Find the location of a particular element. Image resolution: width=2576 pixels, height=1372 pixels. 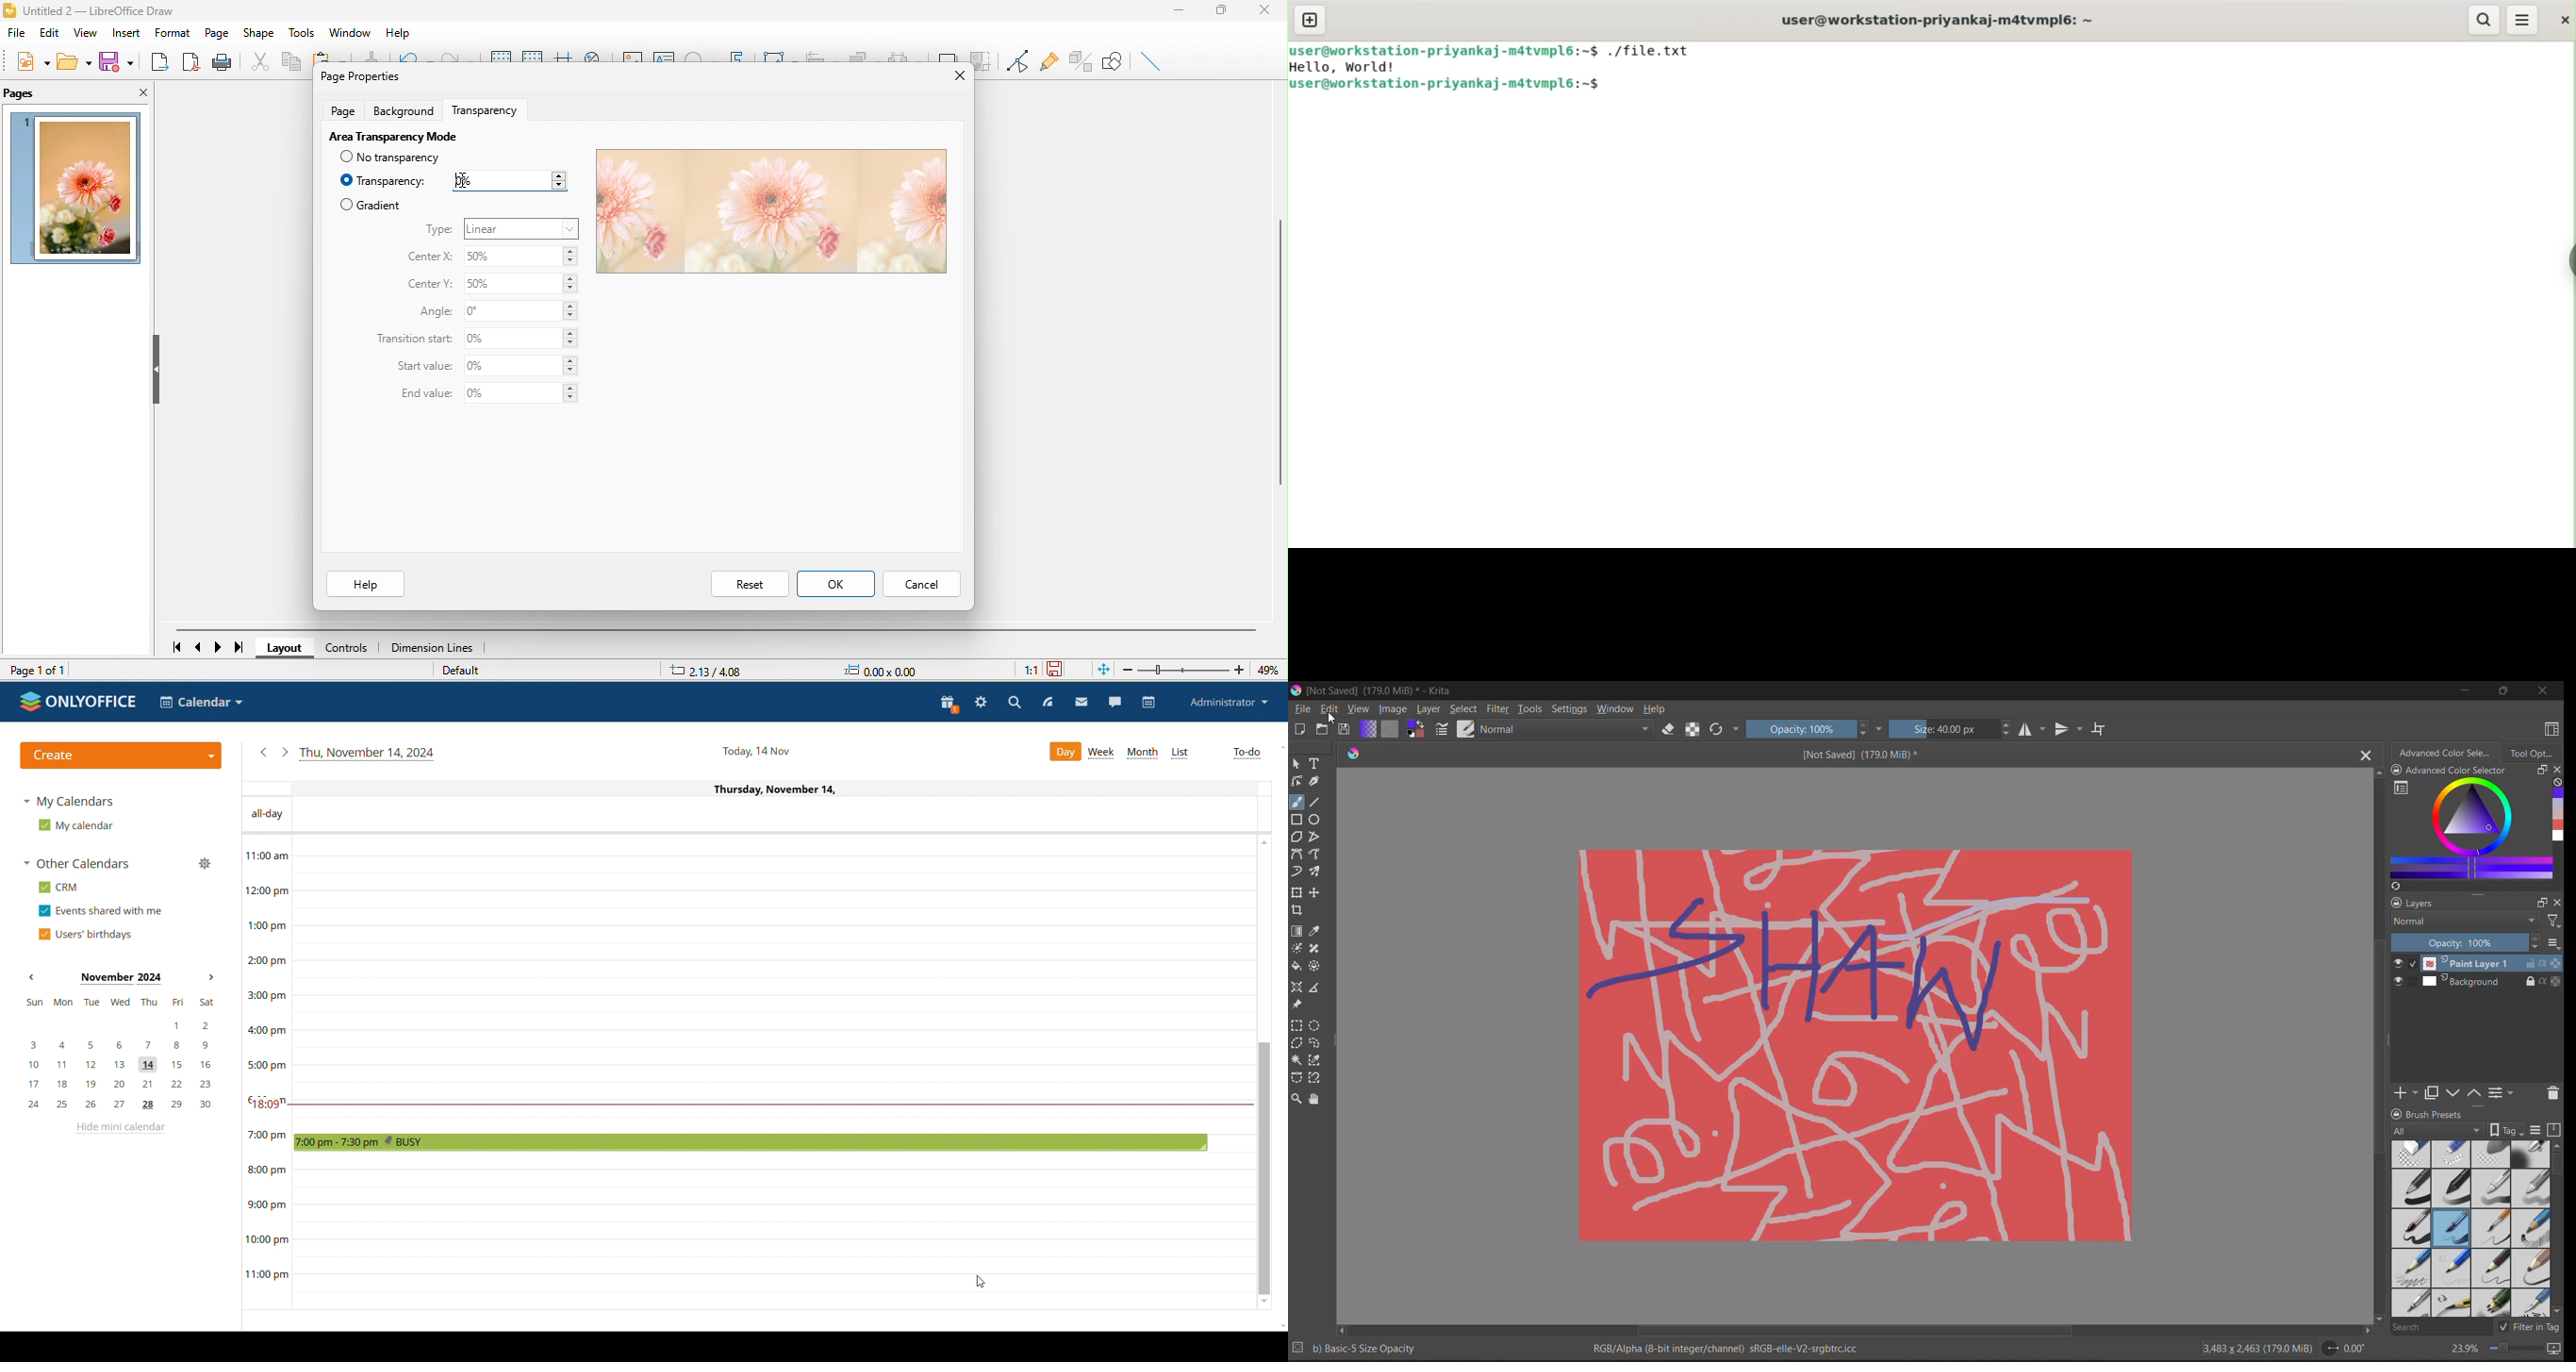

print is located at coordinates (222, 61).